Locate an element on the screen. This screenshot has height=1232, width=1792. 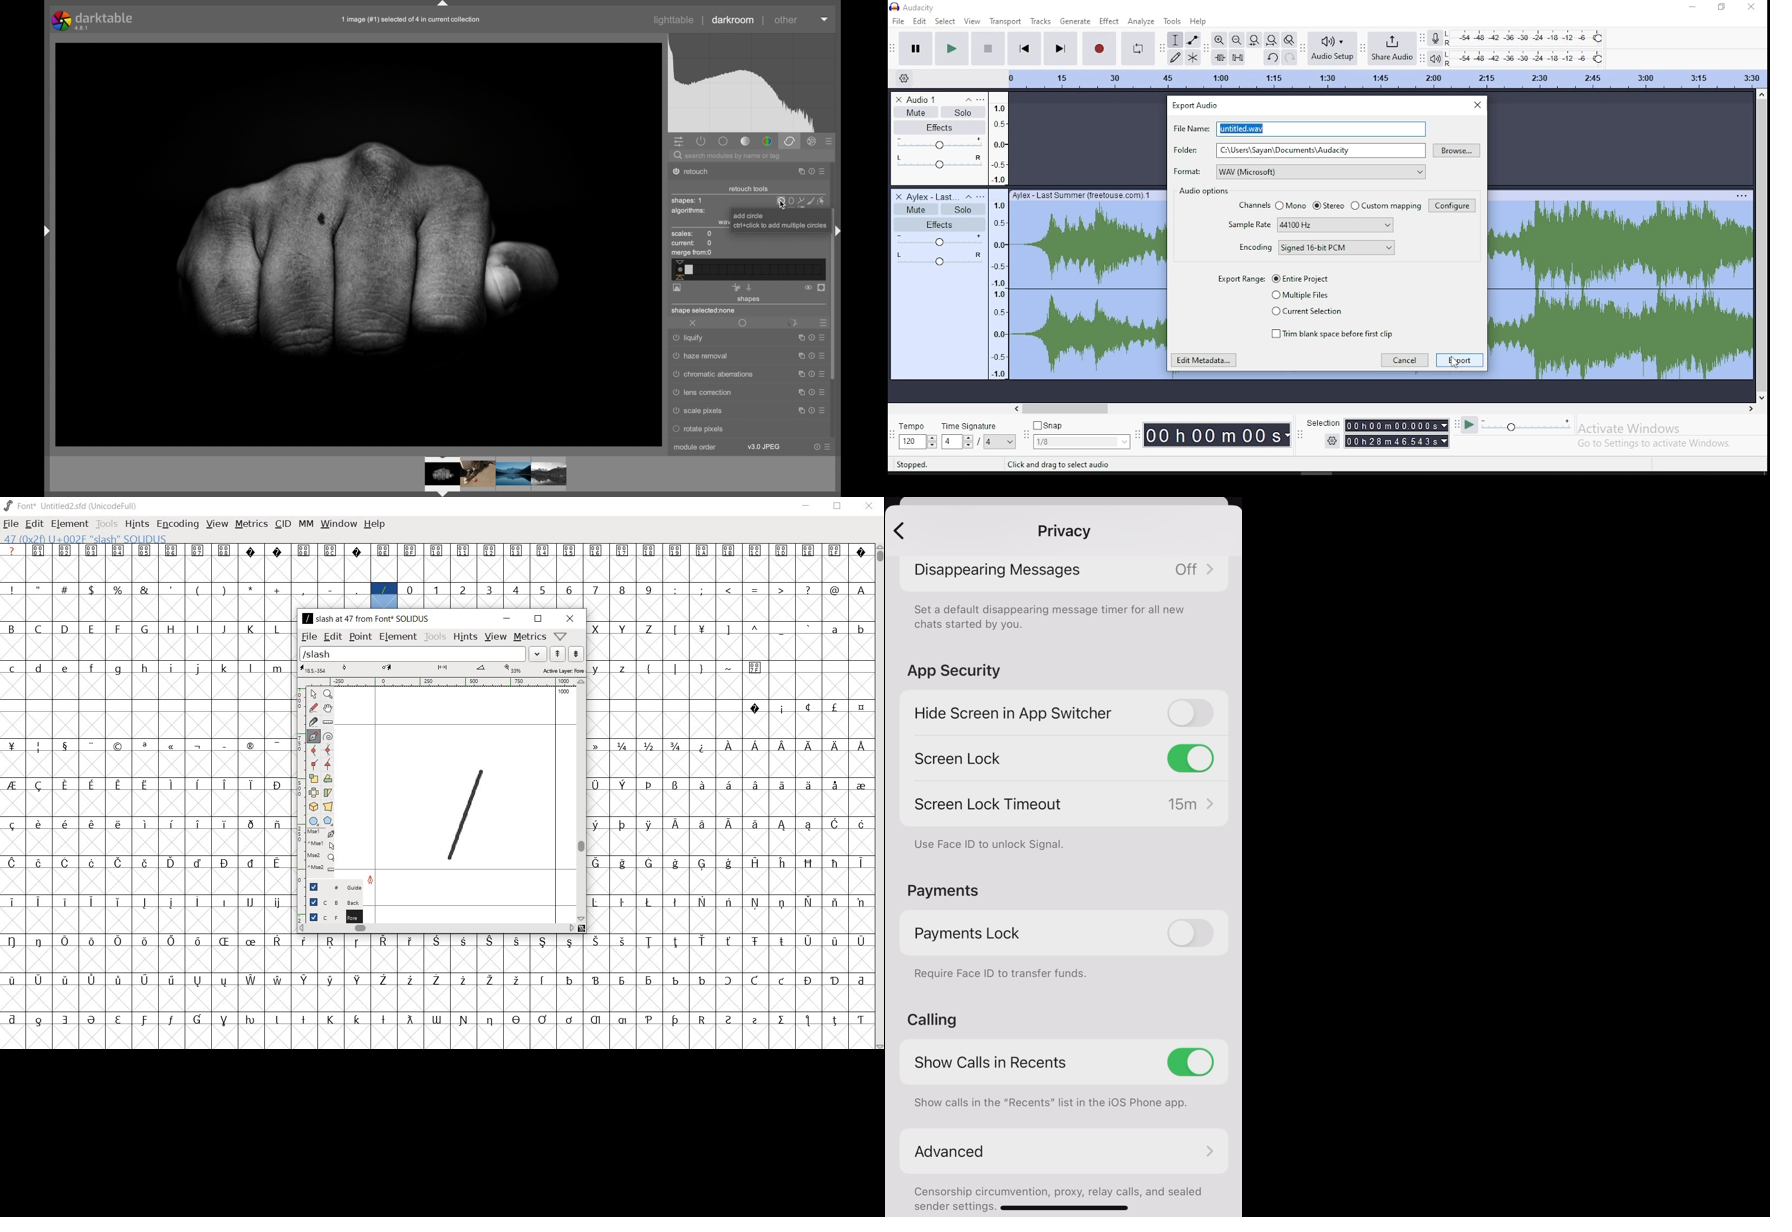
FILE is located at coordinates (12, 524).